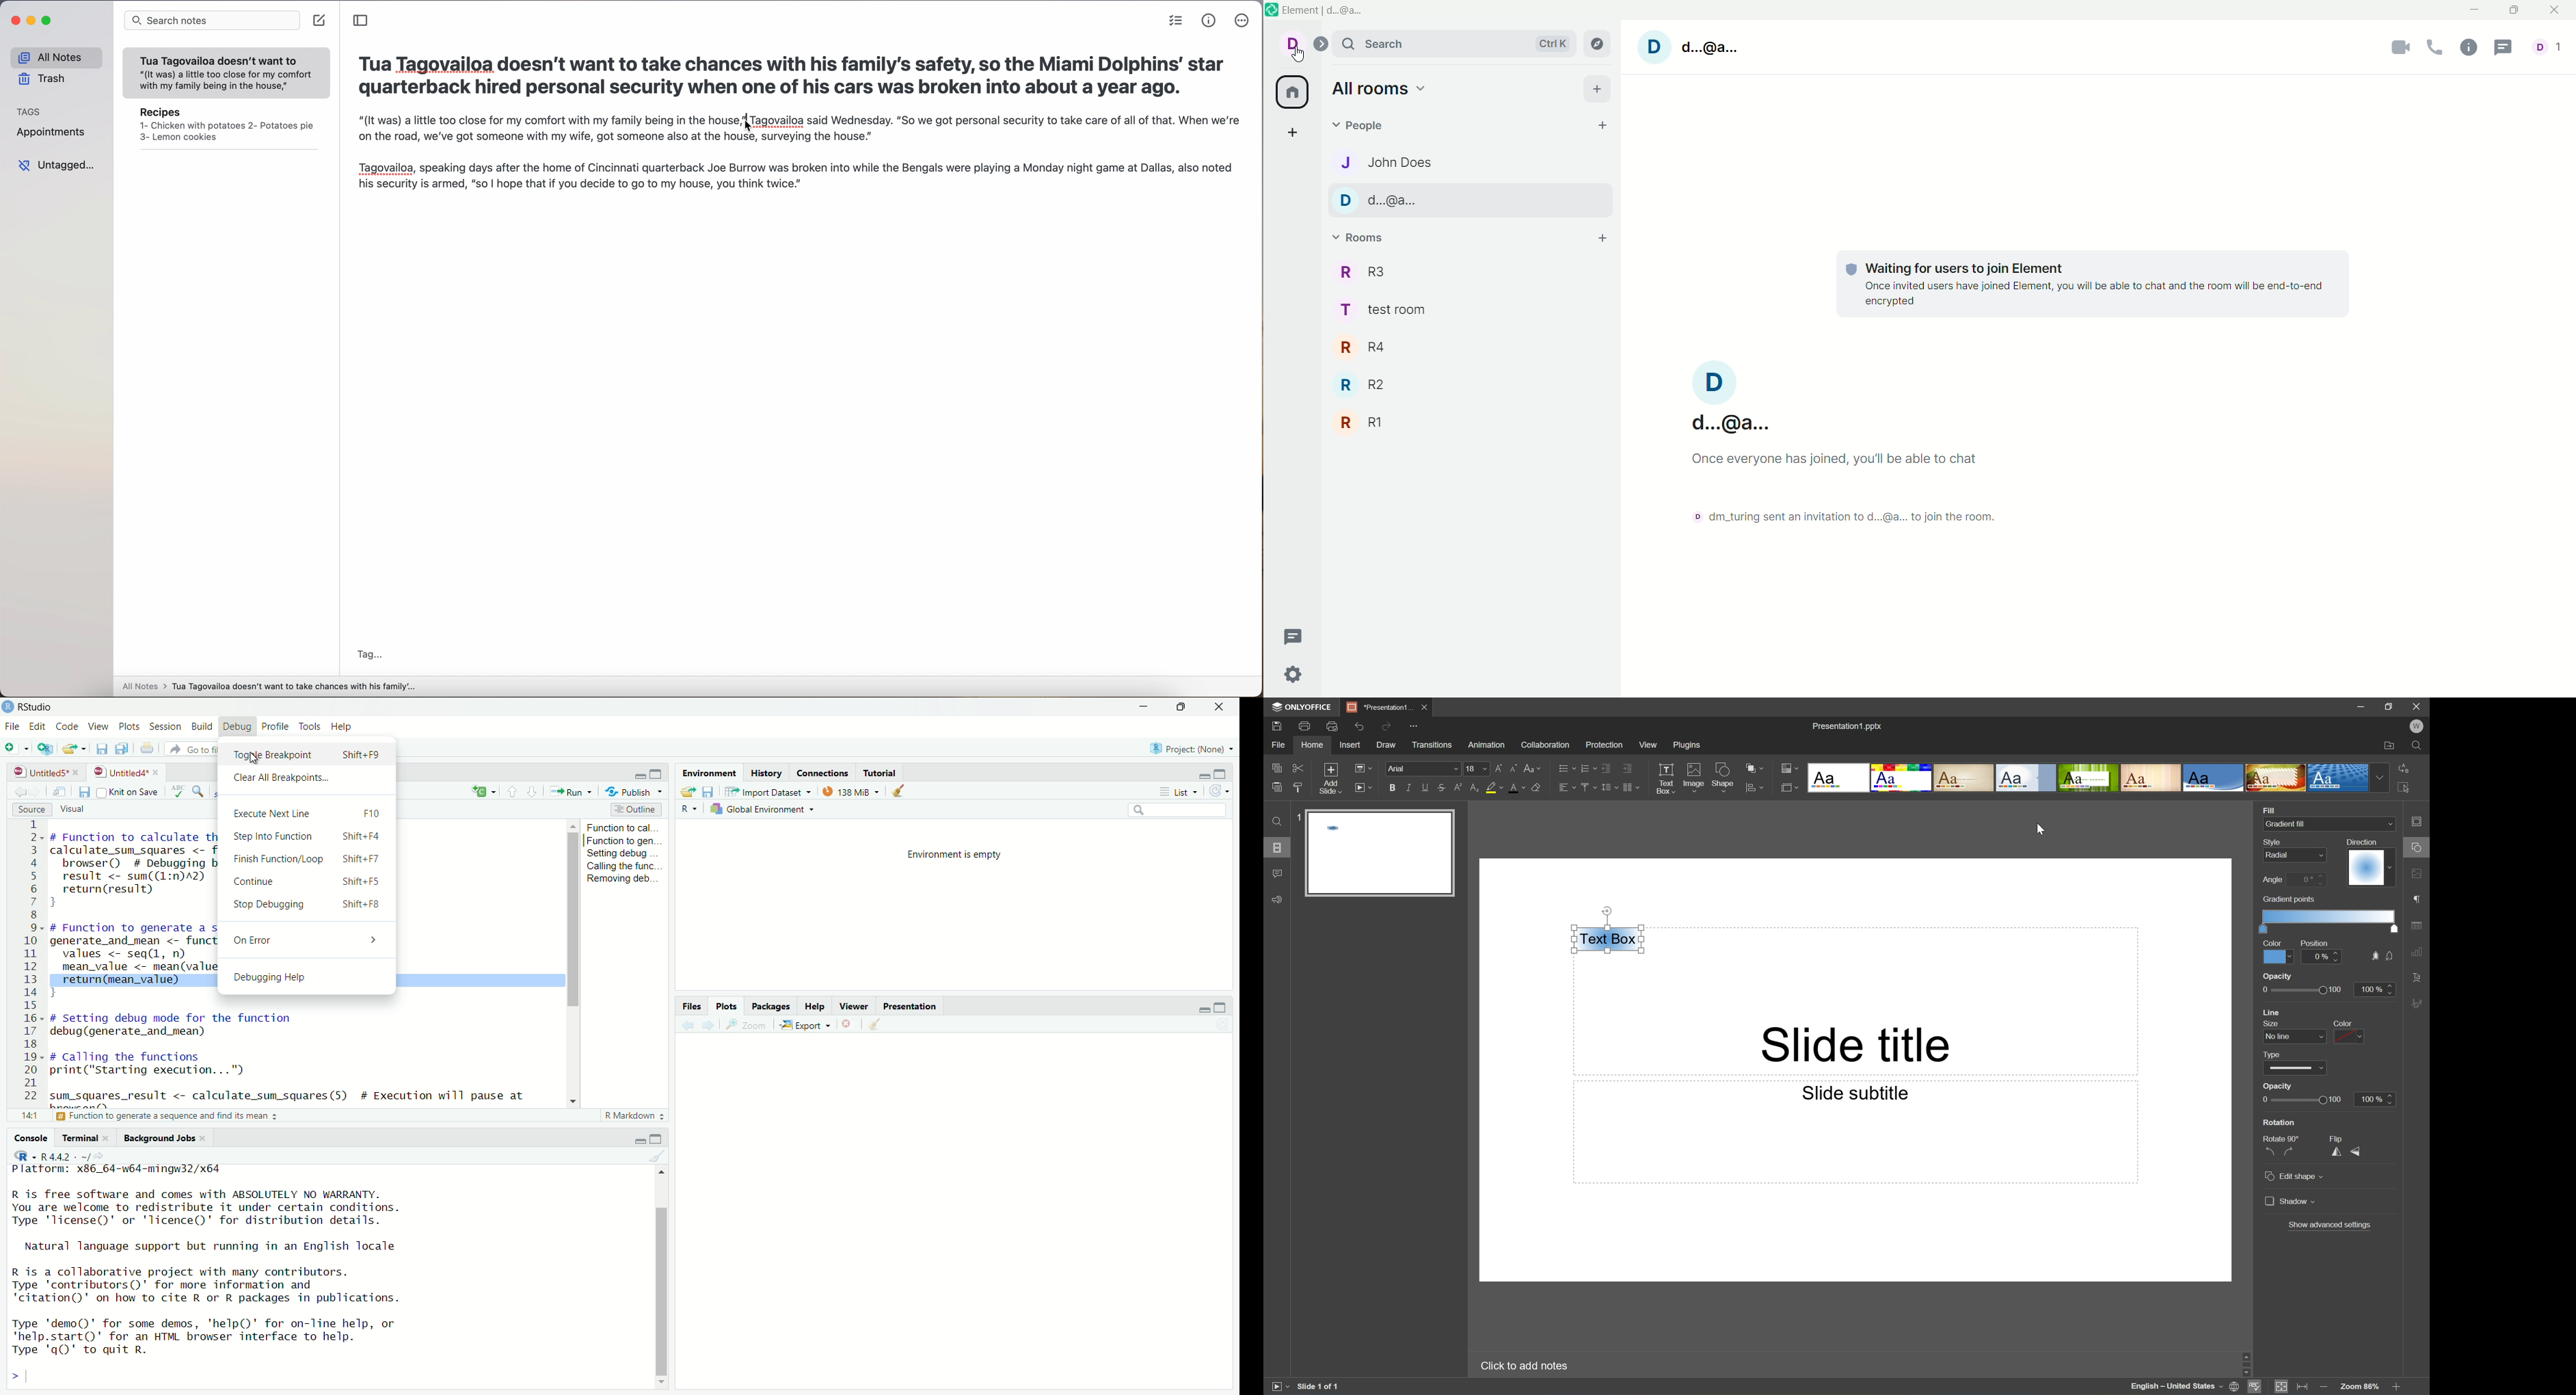 The width and height of the screenshot is (2576, 1400). Describe the element at coordinates (127, 792) in the screenshot. I see `source on save` at that location.